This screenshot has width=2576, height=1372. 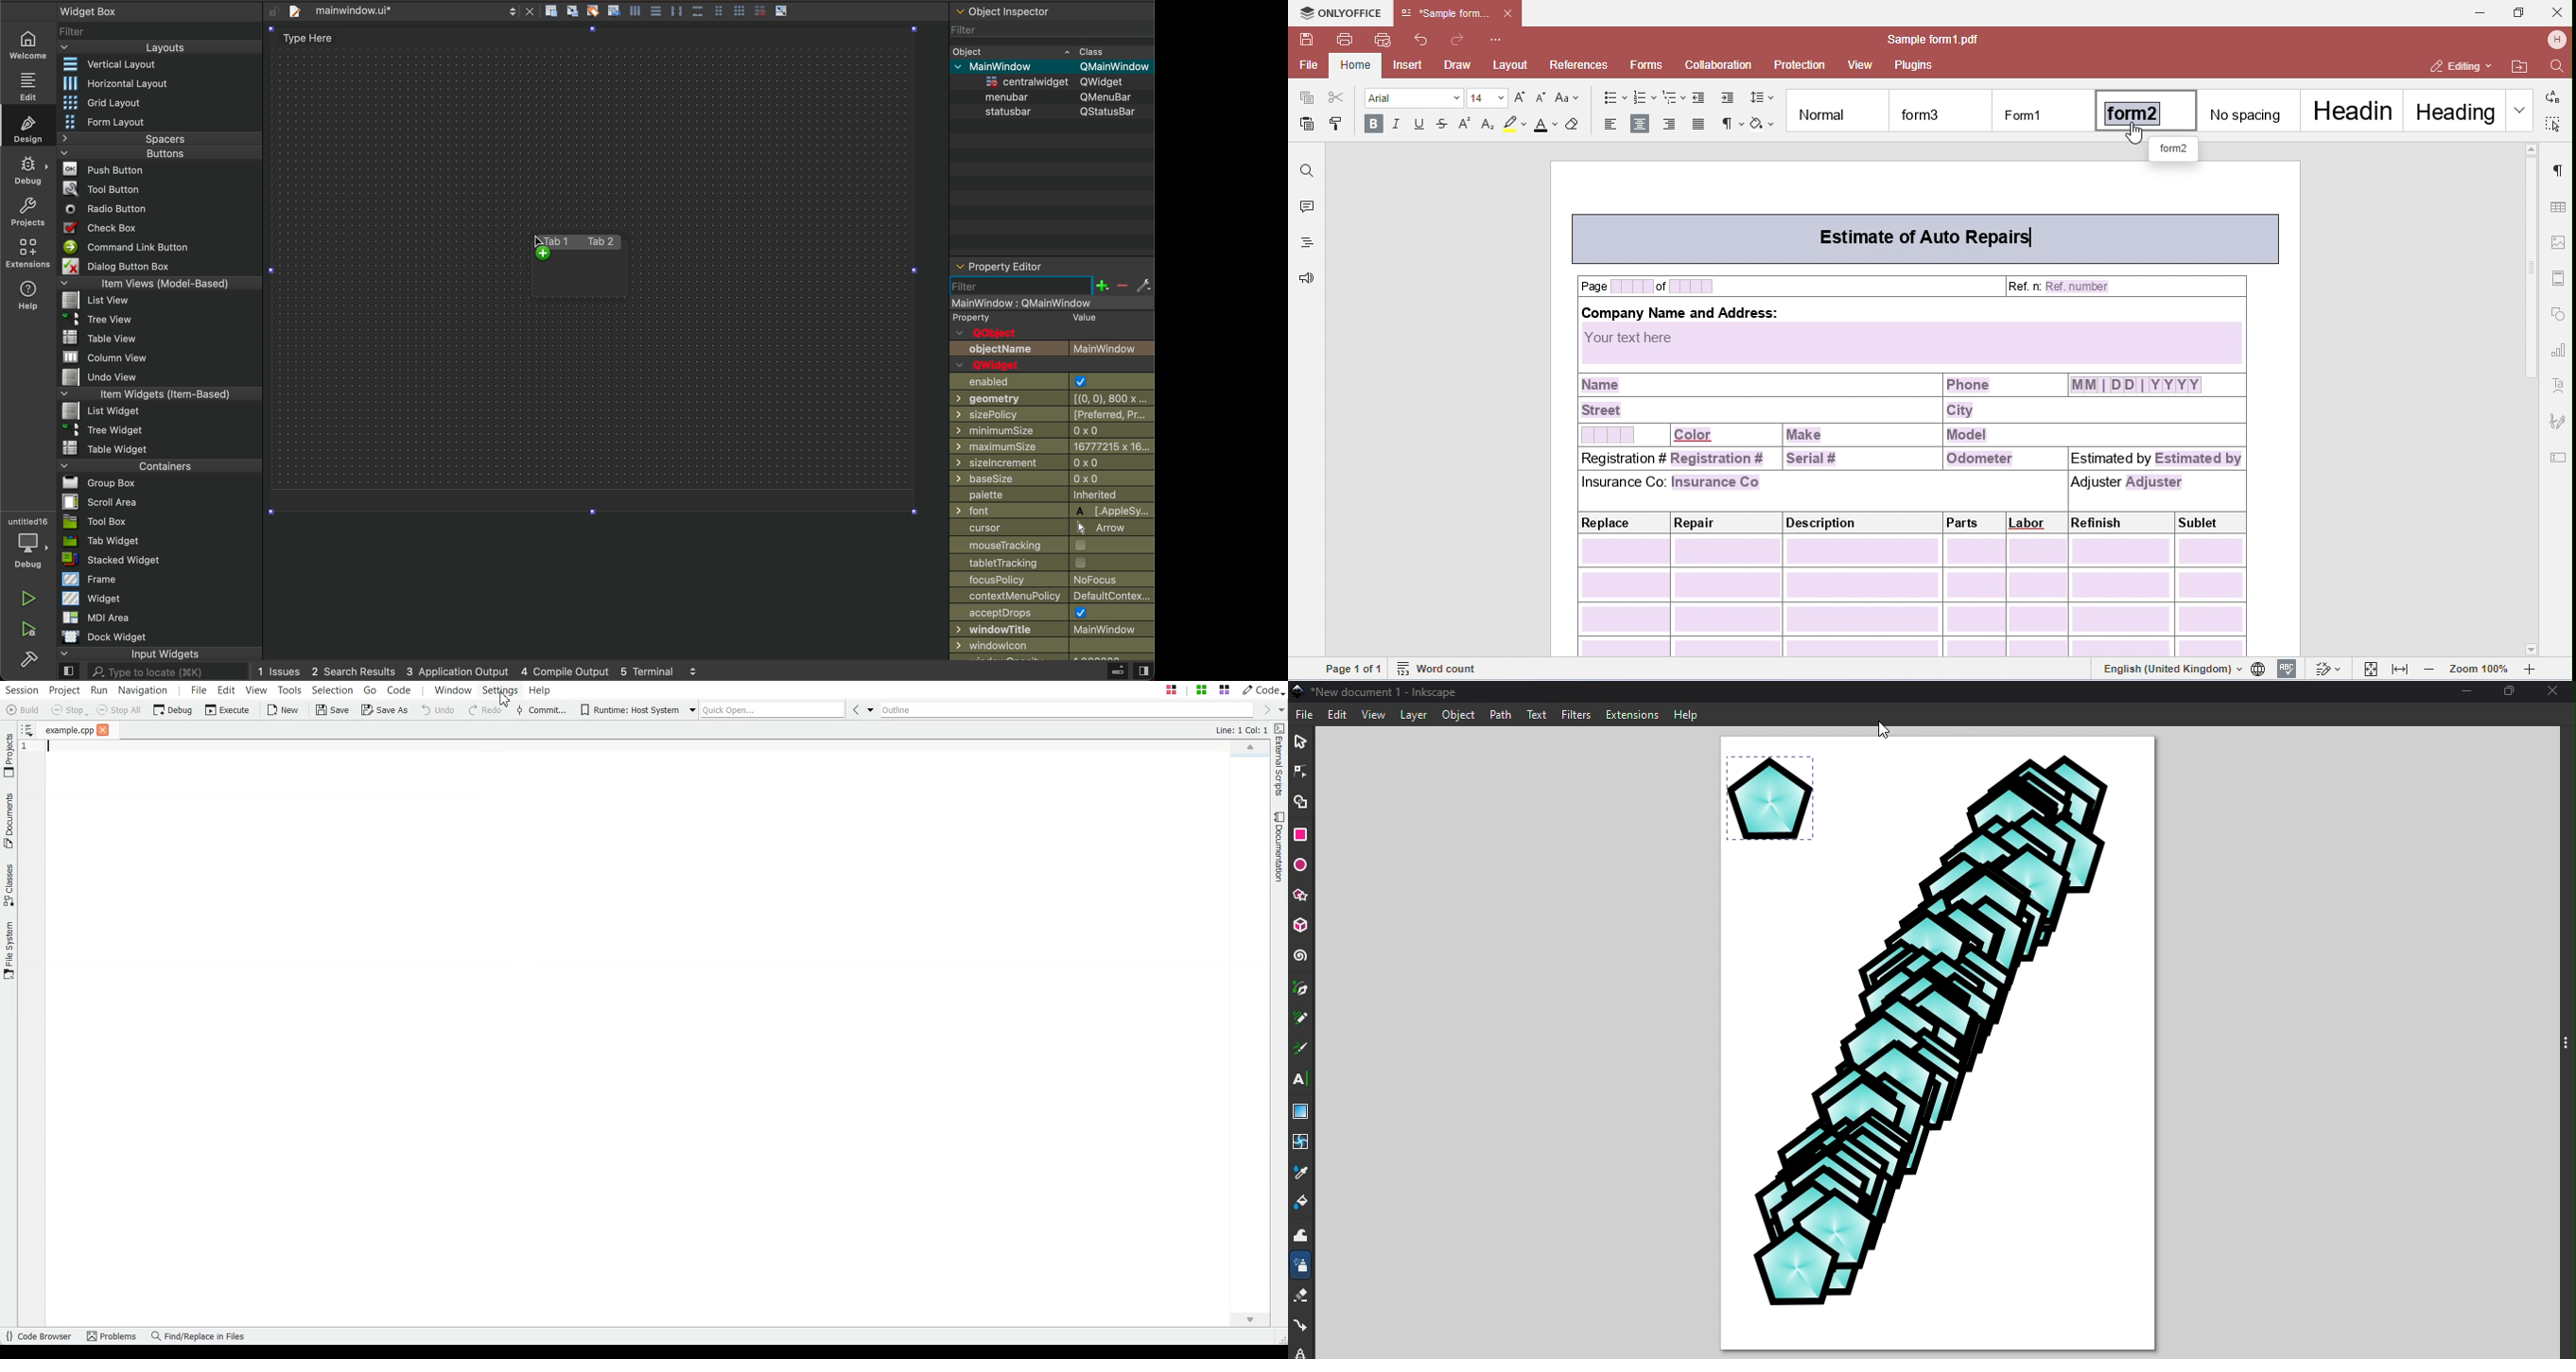 What do you see at coordinates (1938, 1045) in the screenshot?
I see `Canvas` at bounding box center [1938, 1045].